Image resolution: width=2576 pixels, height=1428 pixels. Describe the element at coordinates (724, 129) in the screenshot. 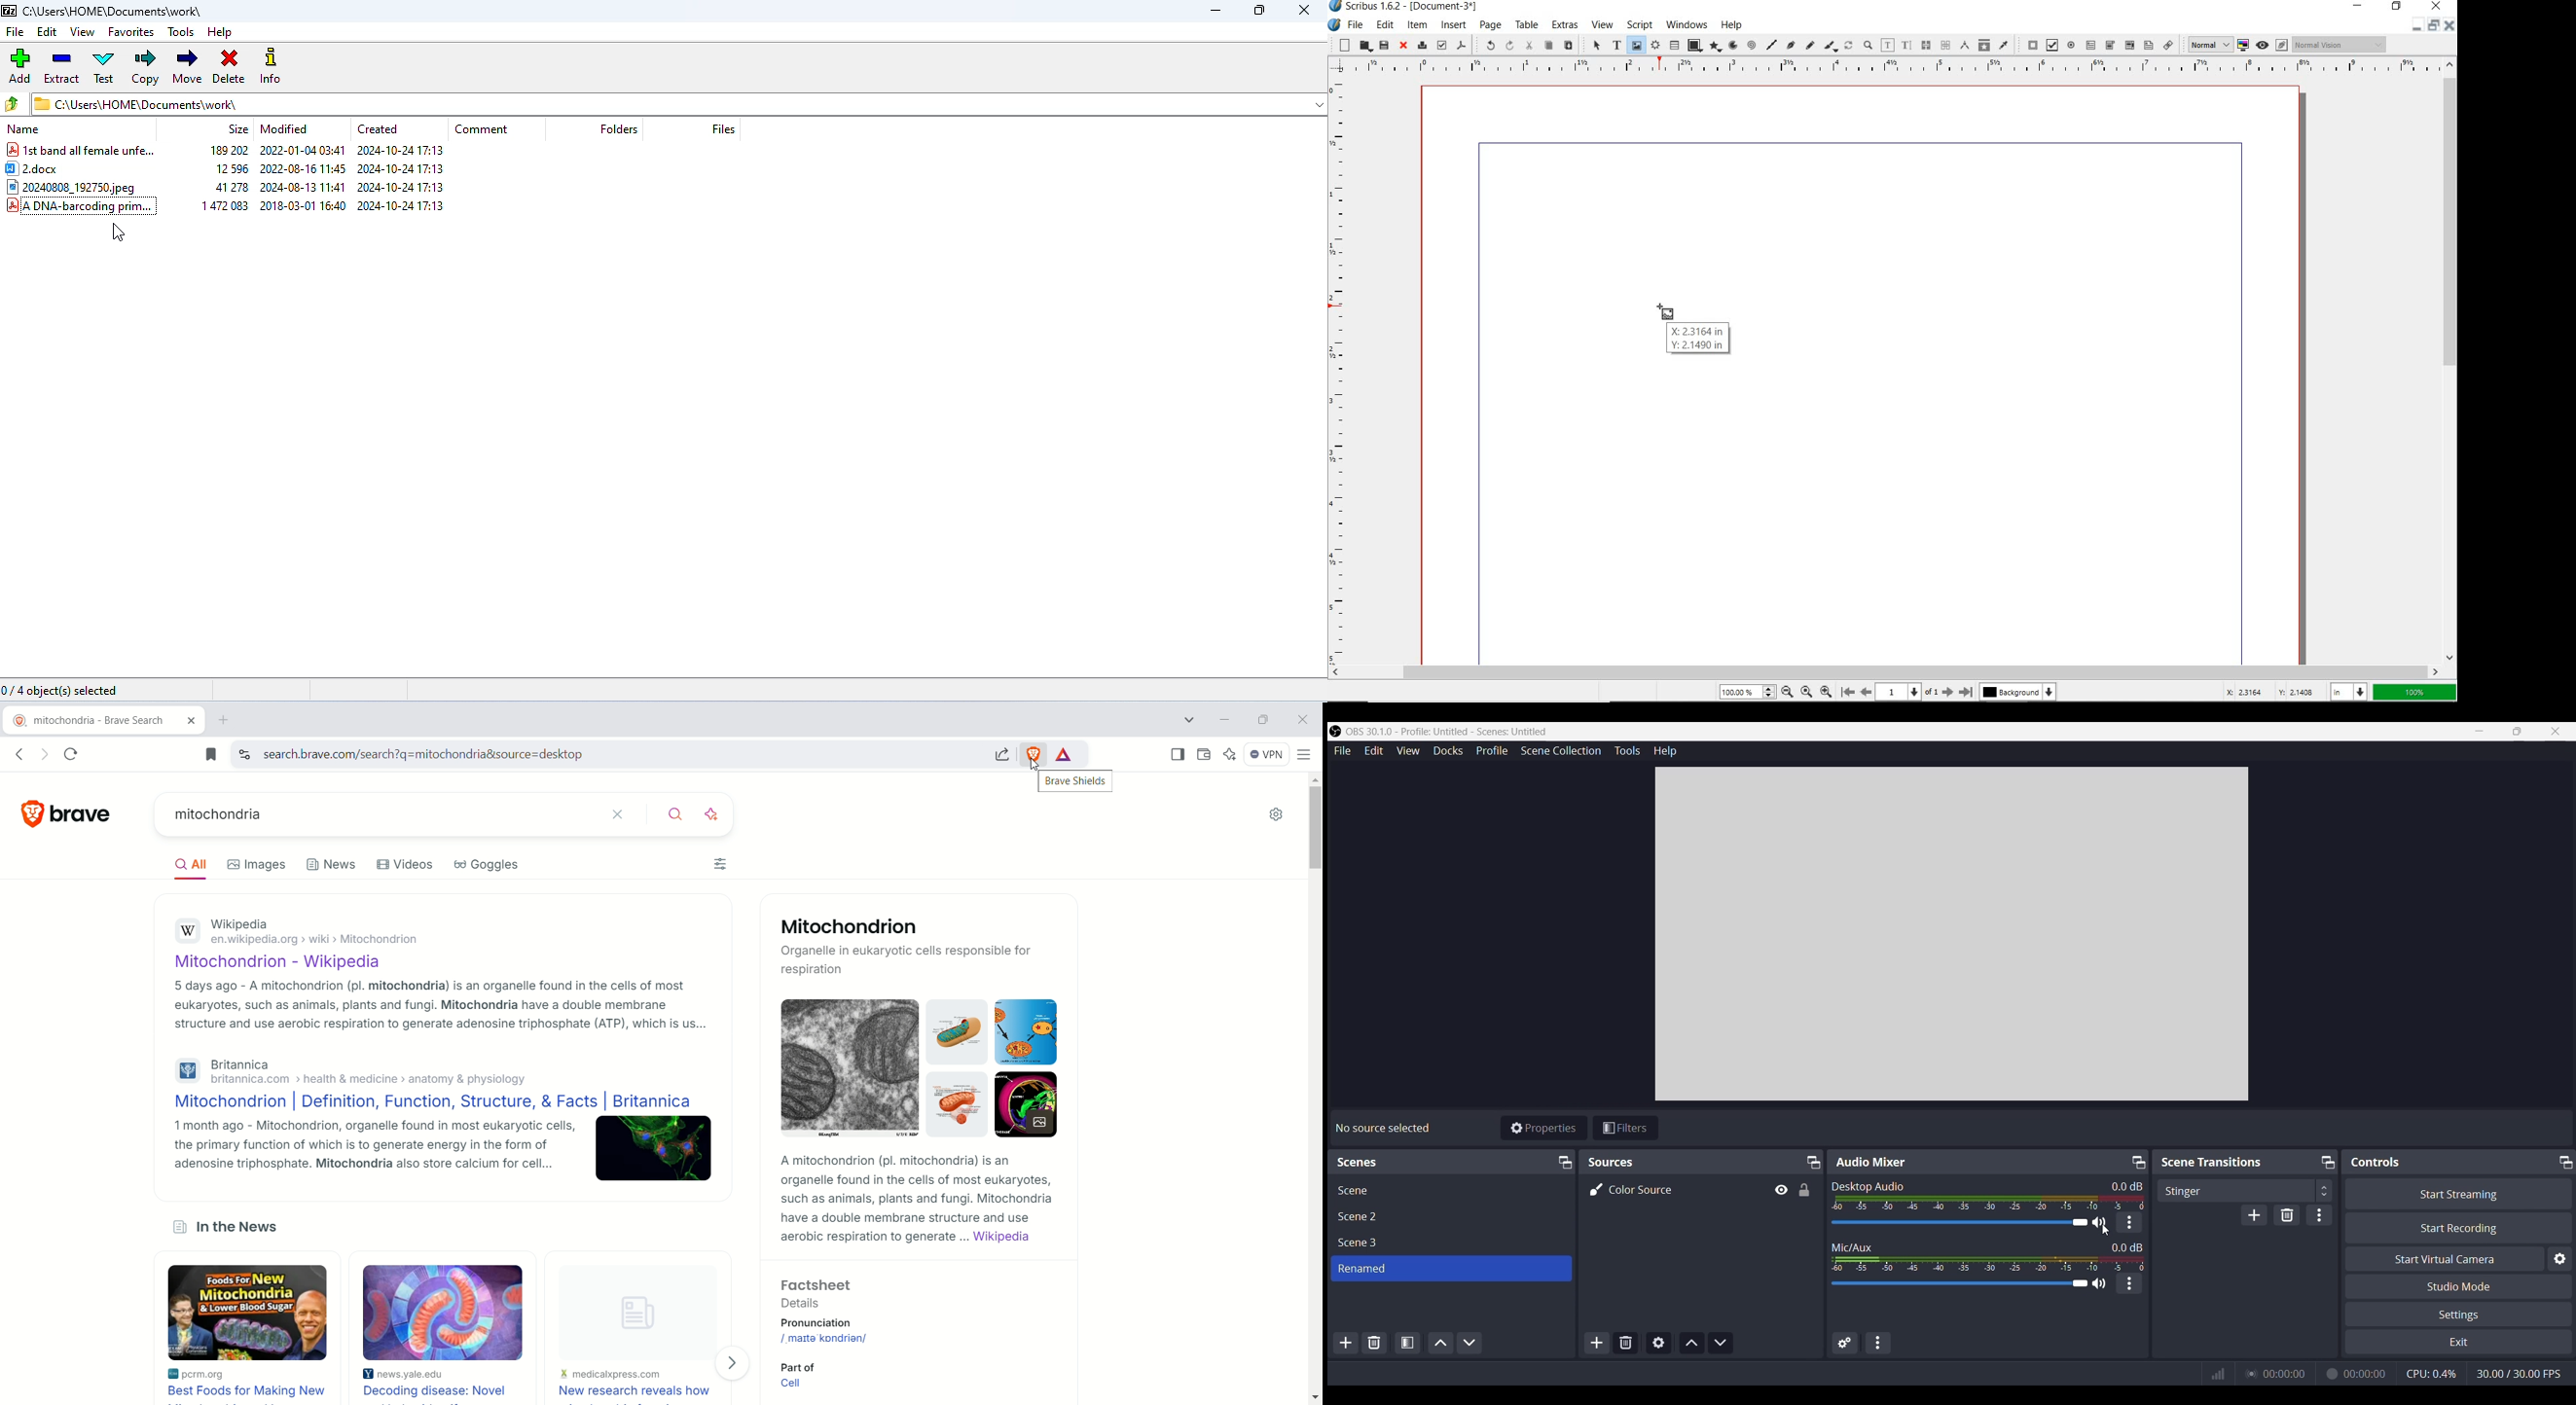

I see `files` at that location.